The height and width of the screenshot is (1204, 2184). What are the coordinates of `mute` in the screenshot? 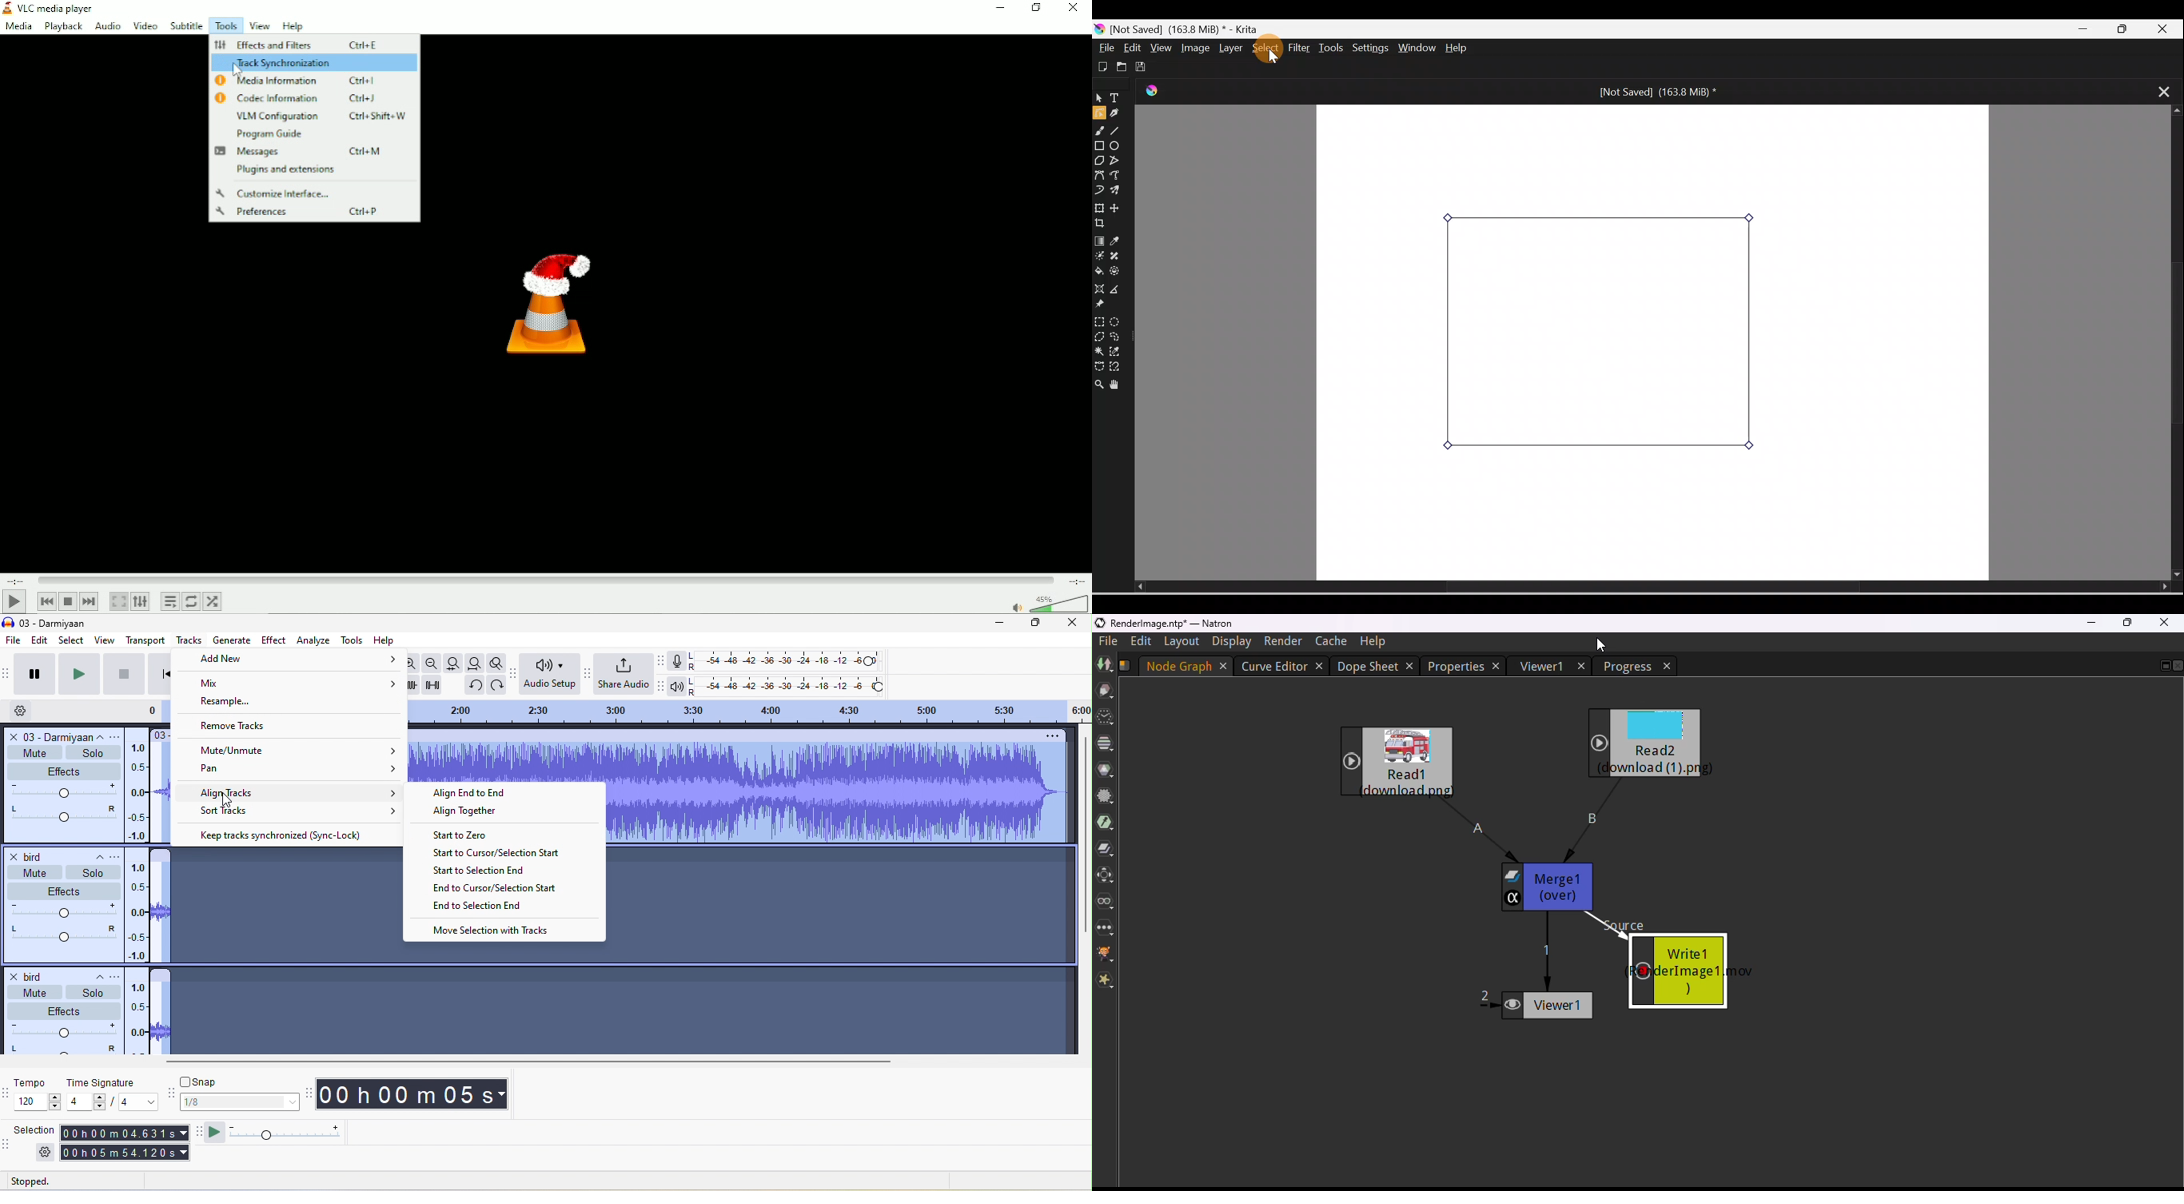 It's located at (33, 991).